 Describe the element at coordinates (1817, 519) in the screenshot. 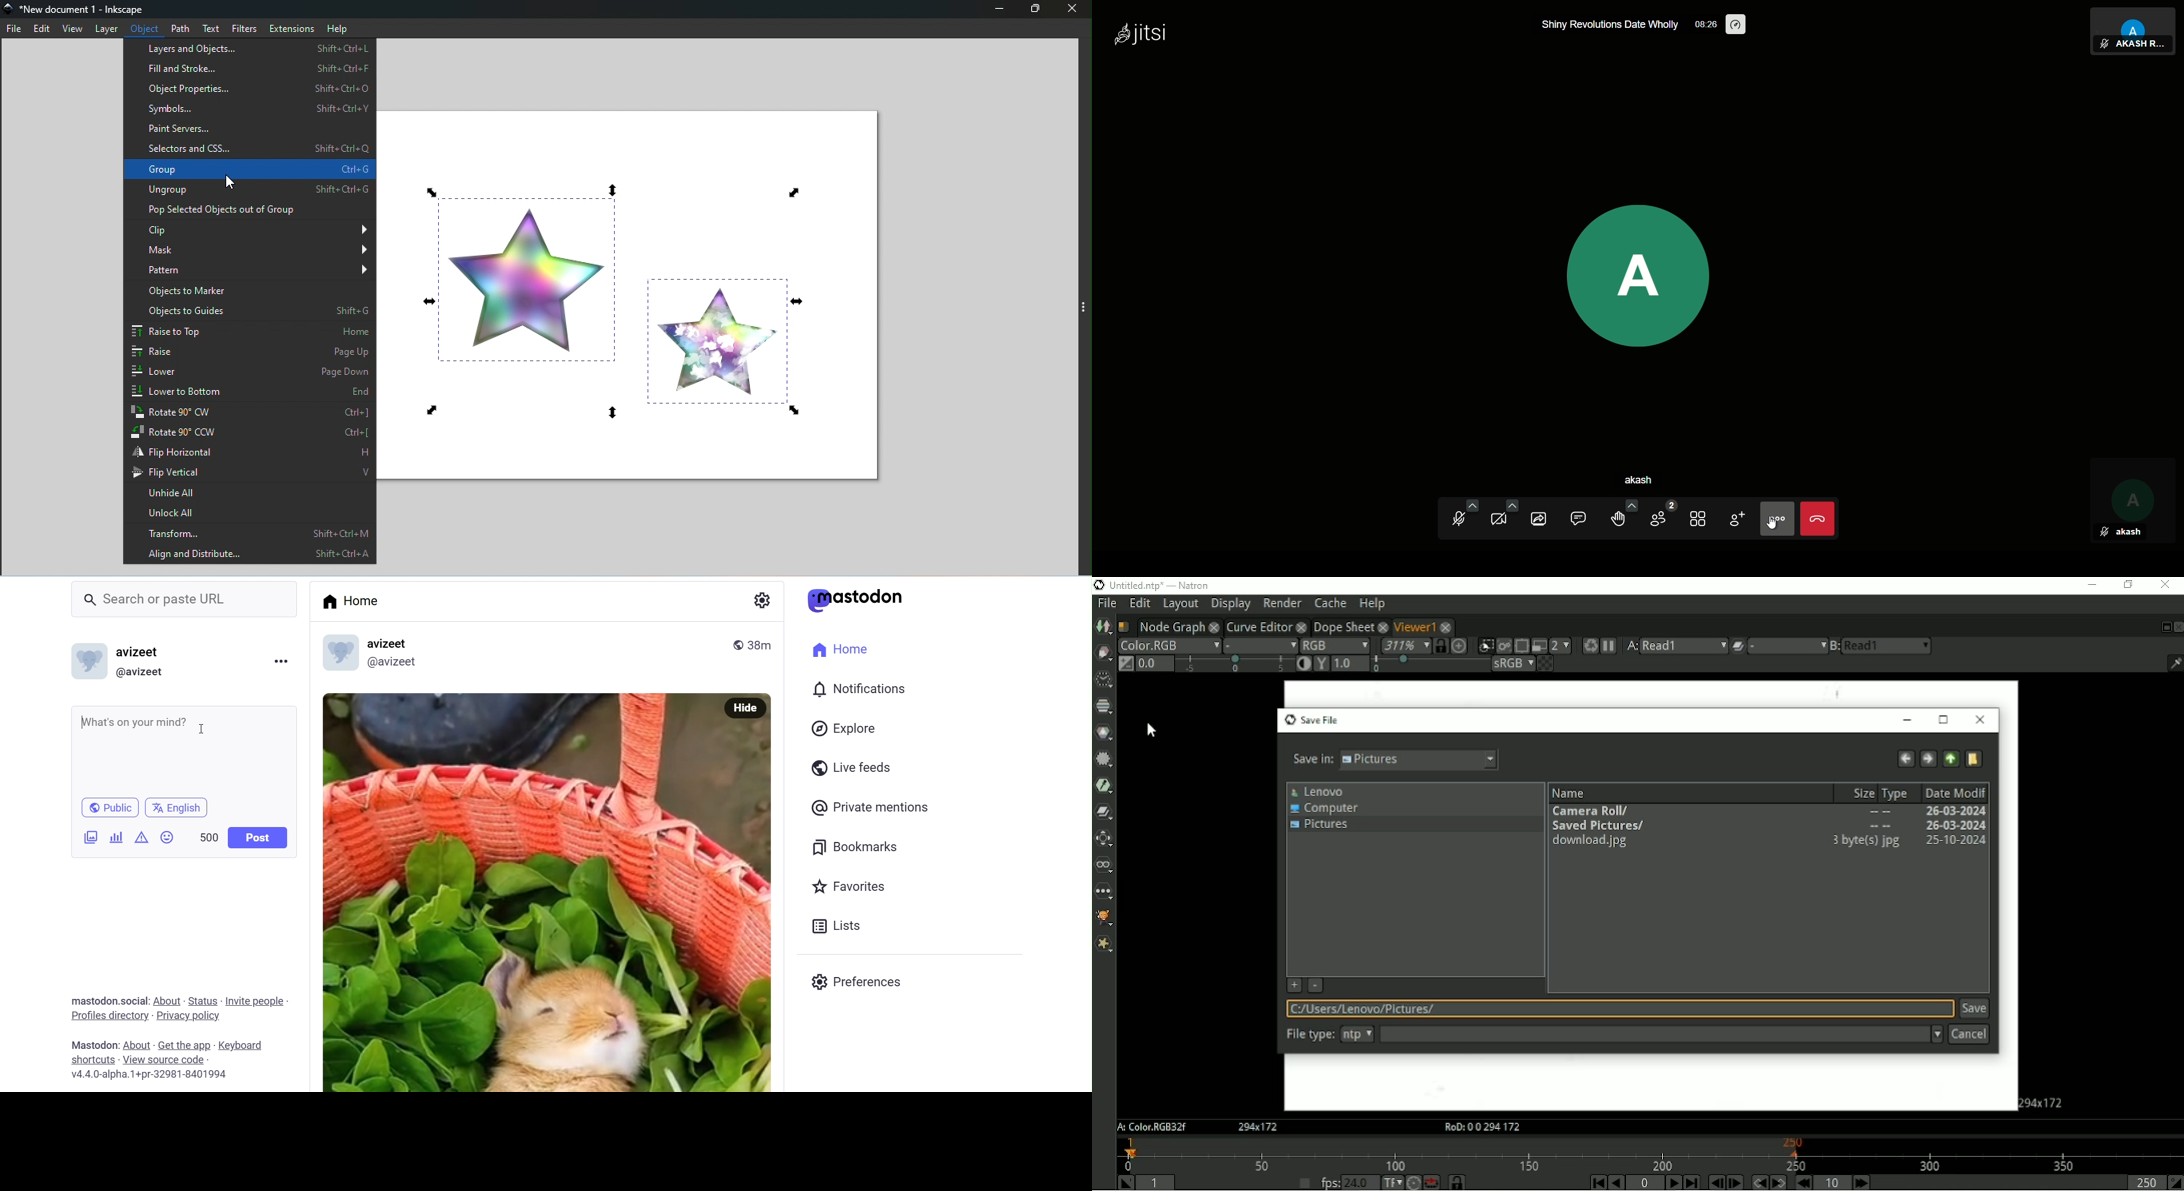

I see `end call` at that location.